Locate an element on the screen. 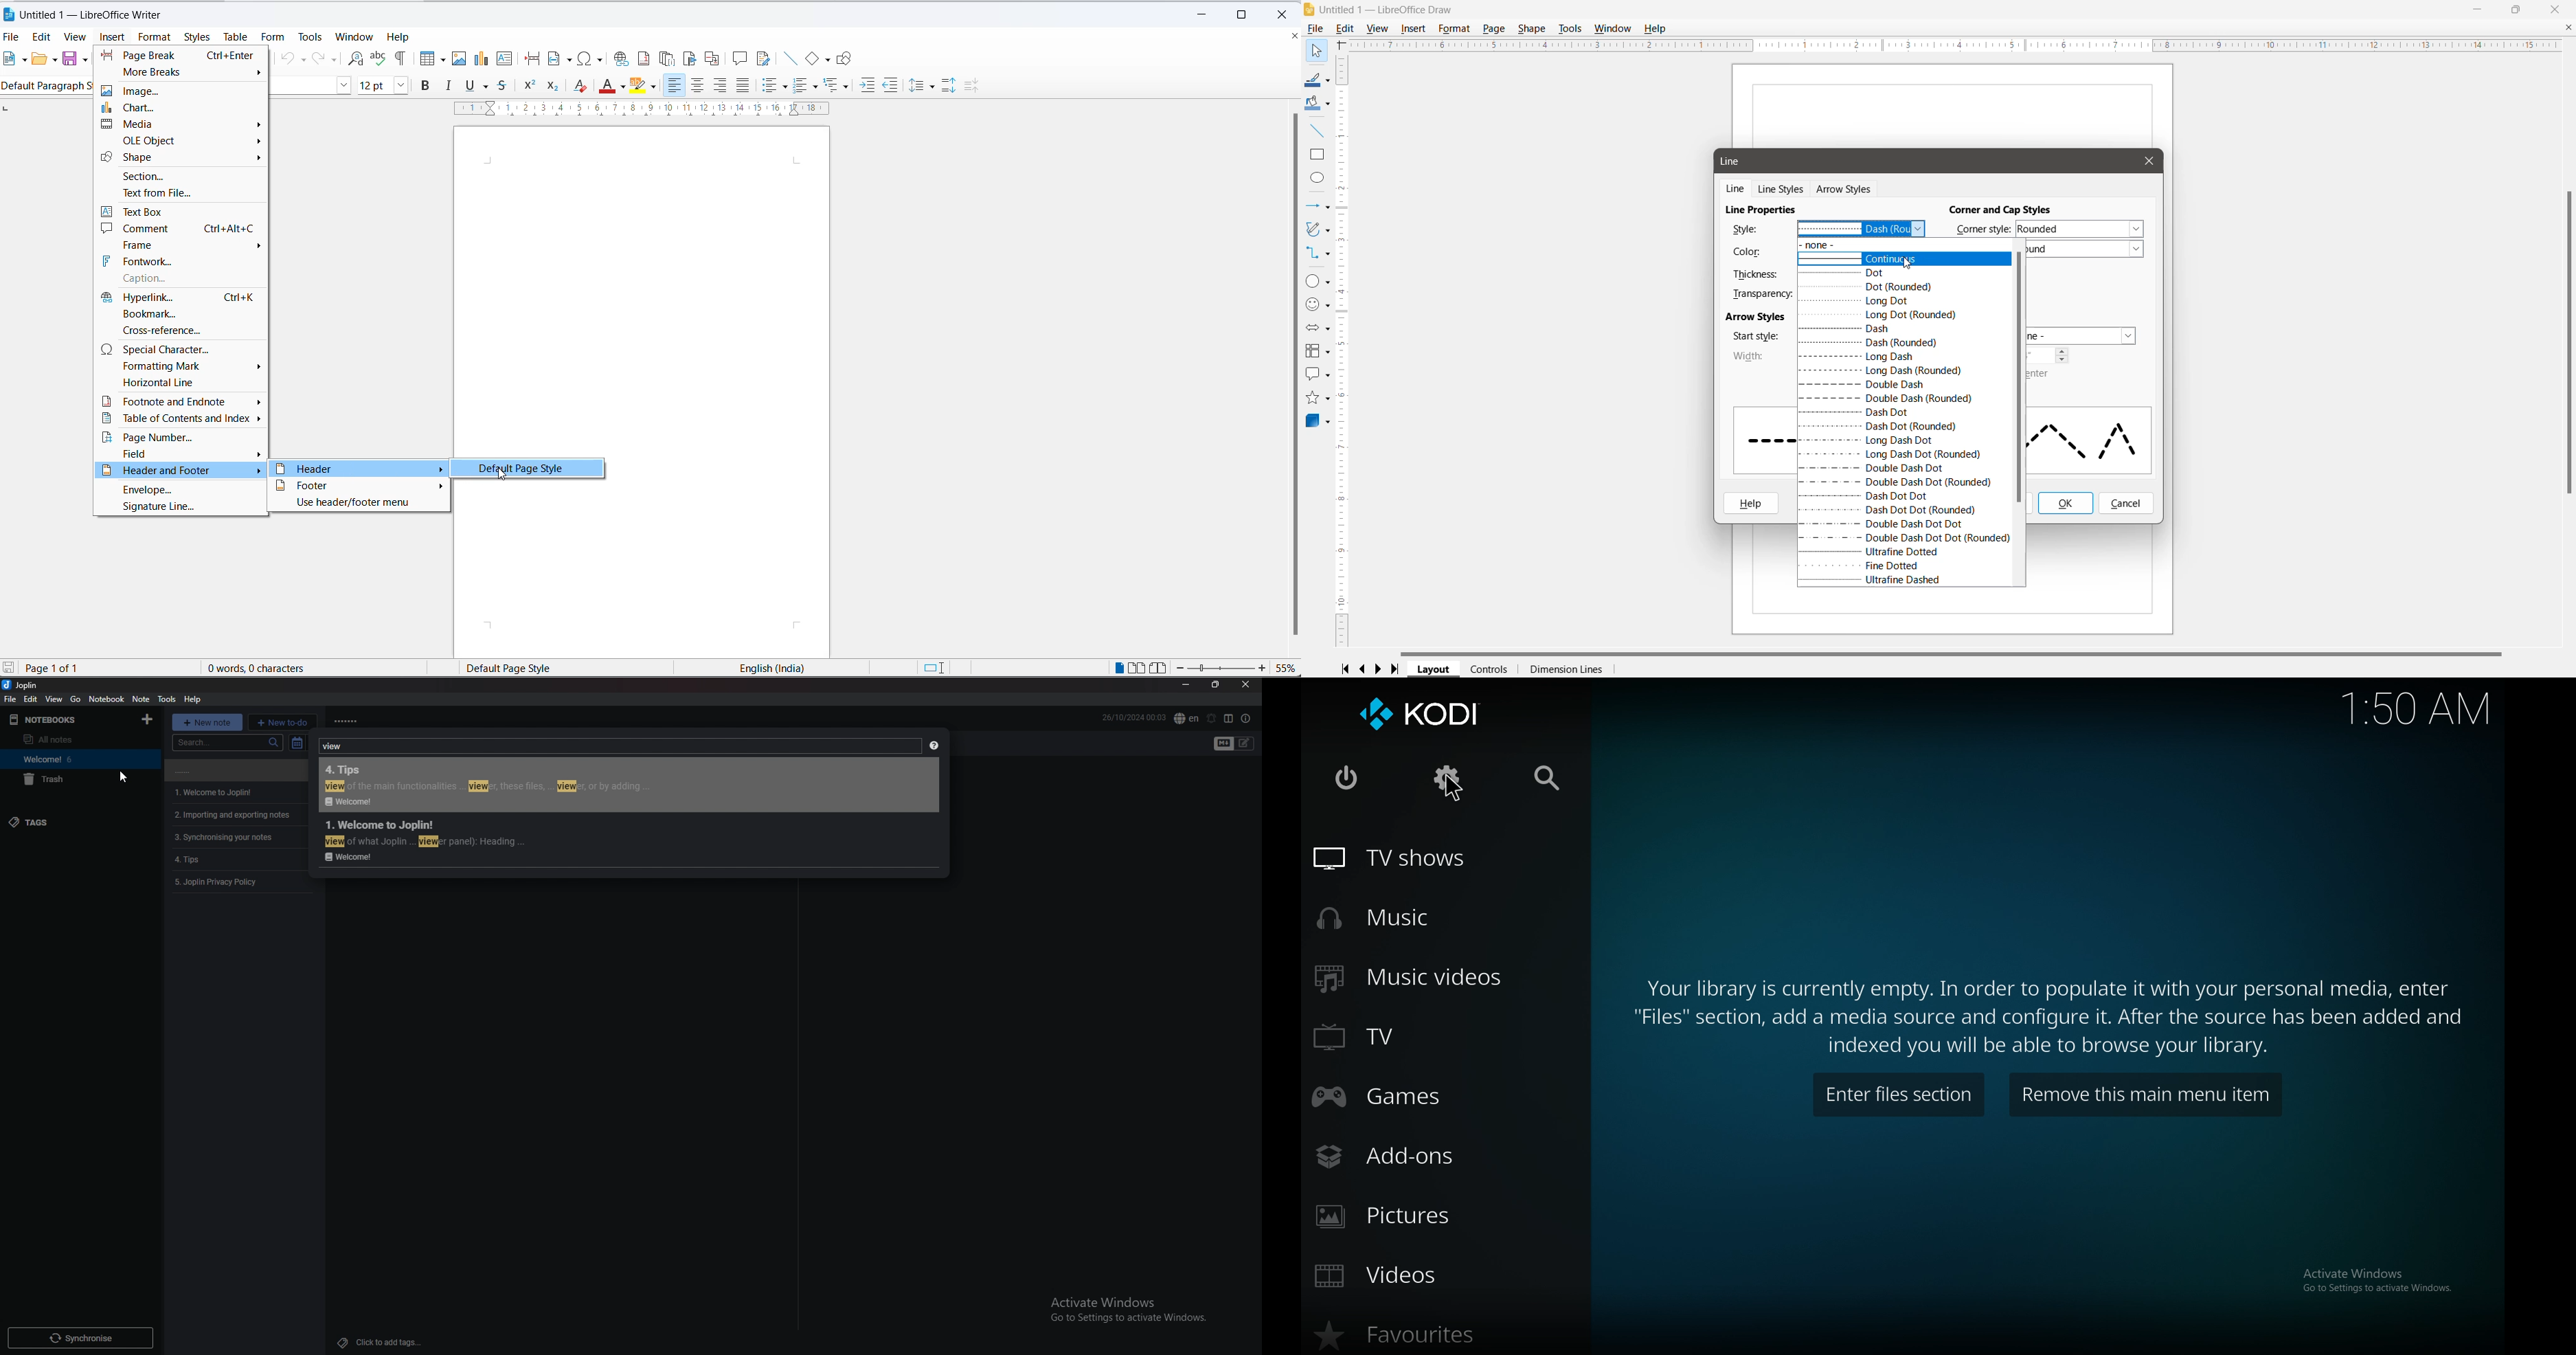 The image size is (2576, 1372). Select Tool is located at coordinates (1318, 50).